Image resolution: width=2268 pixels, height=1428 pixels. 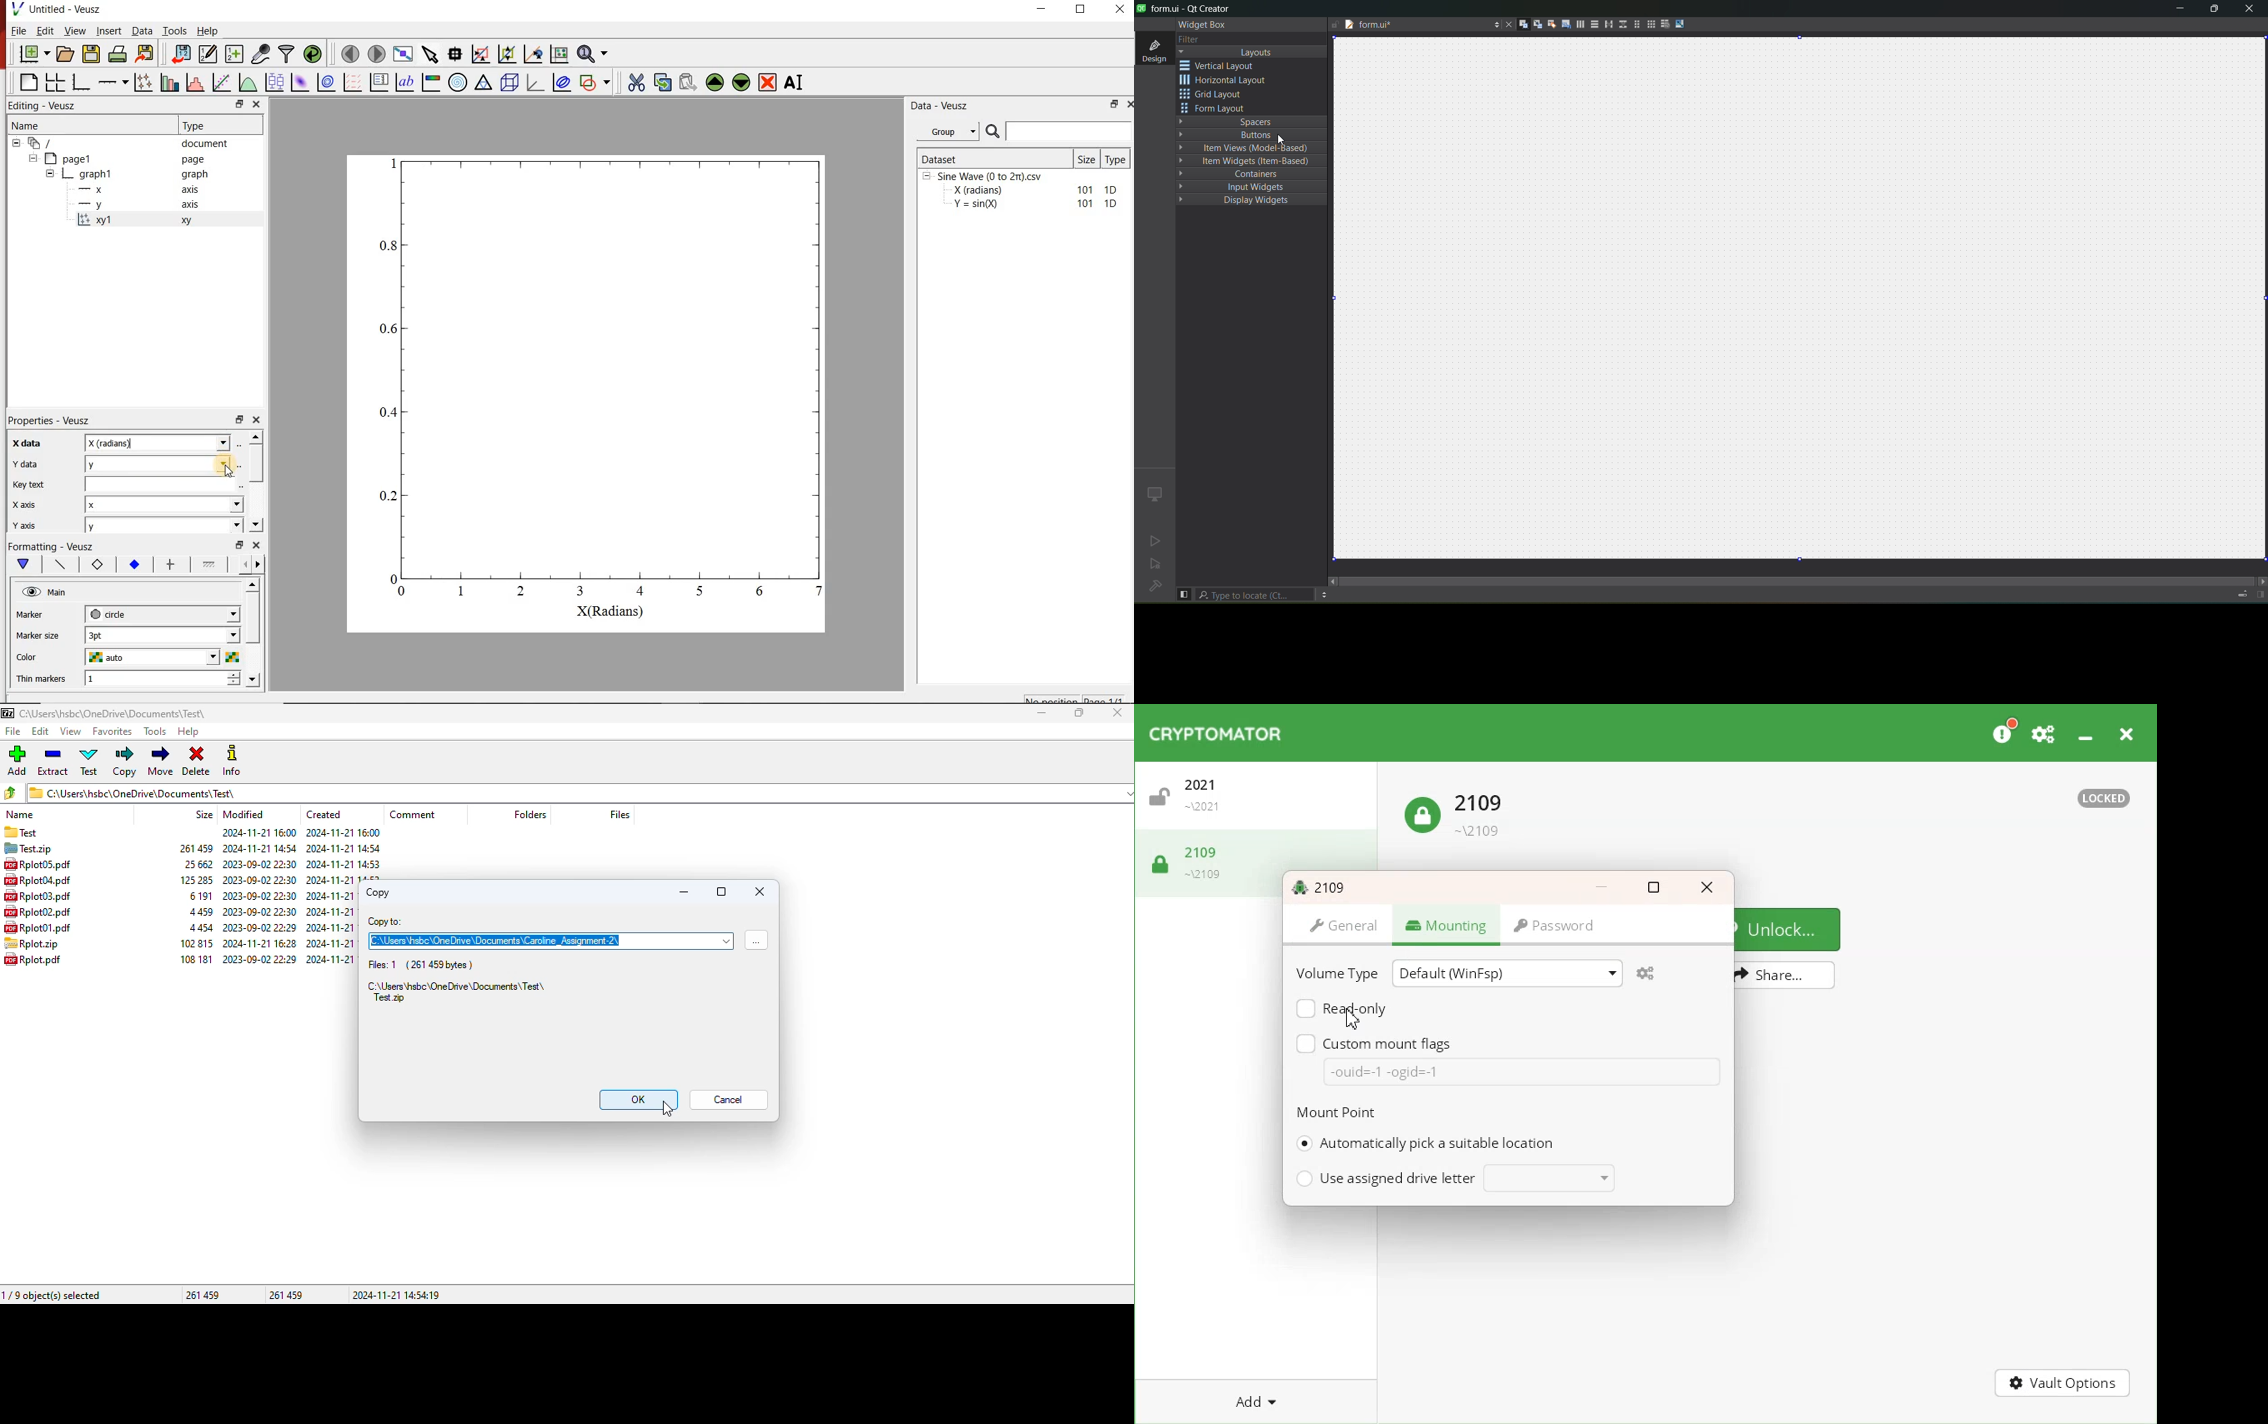 I want to click on file name, so click(x=37, y=880).